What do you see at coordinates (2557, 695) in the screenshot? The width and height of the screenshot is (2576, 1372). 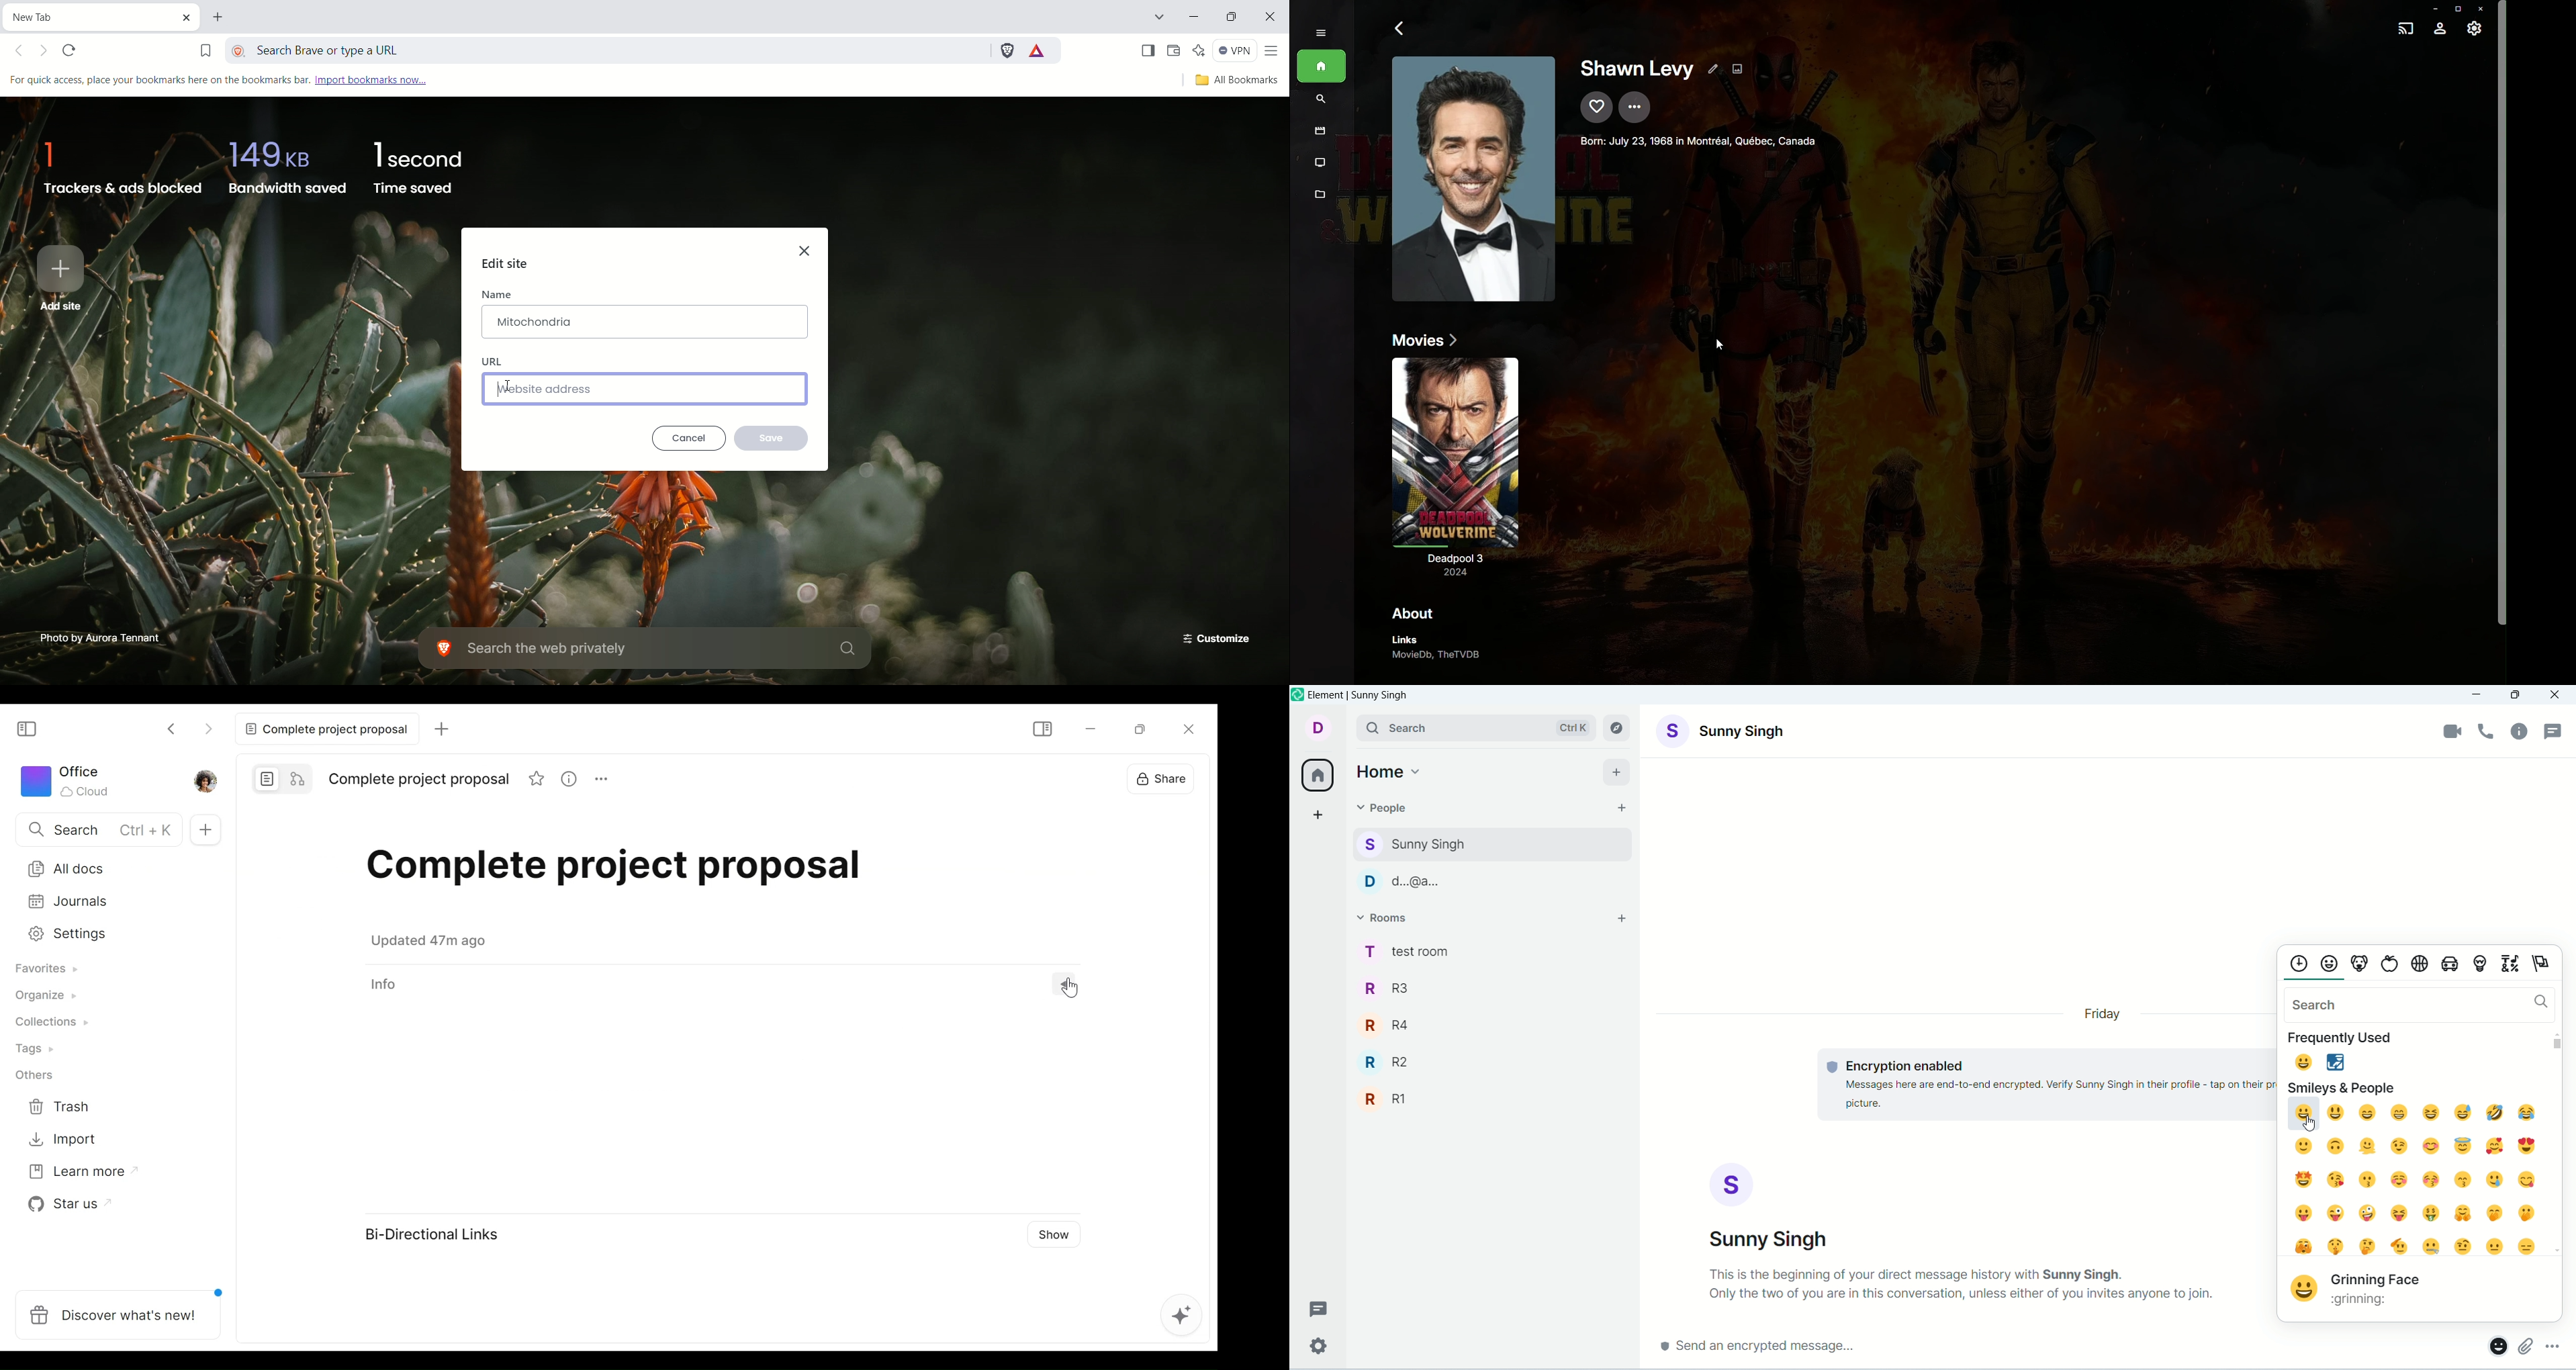 I see `close` at bounding box center [2557, 695].